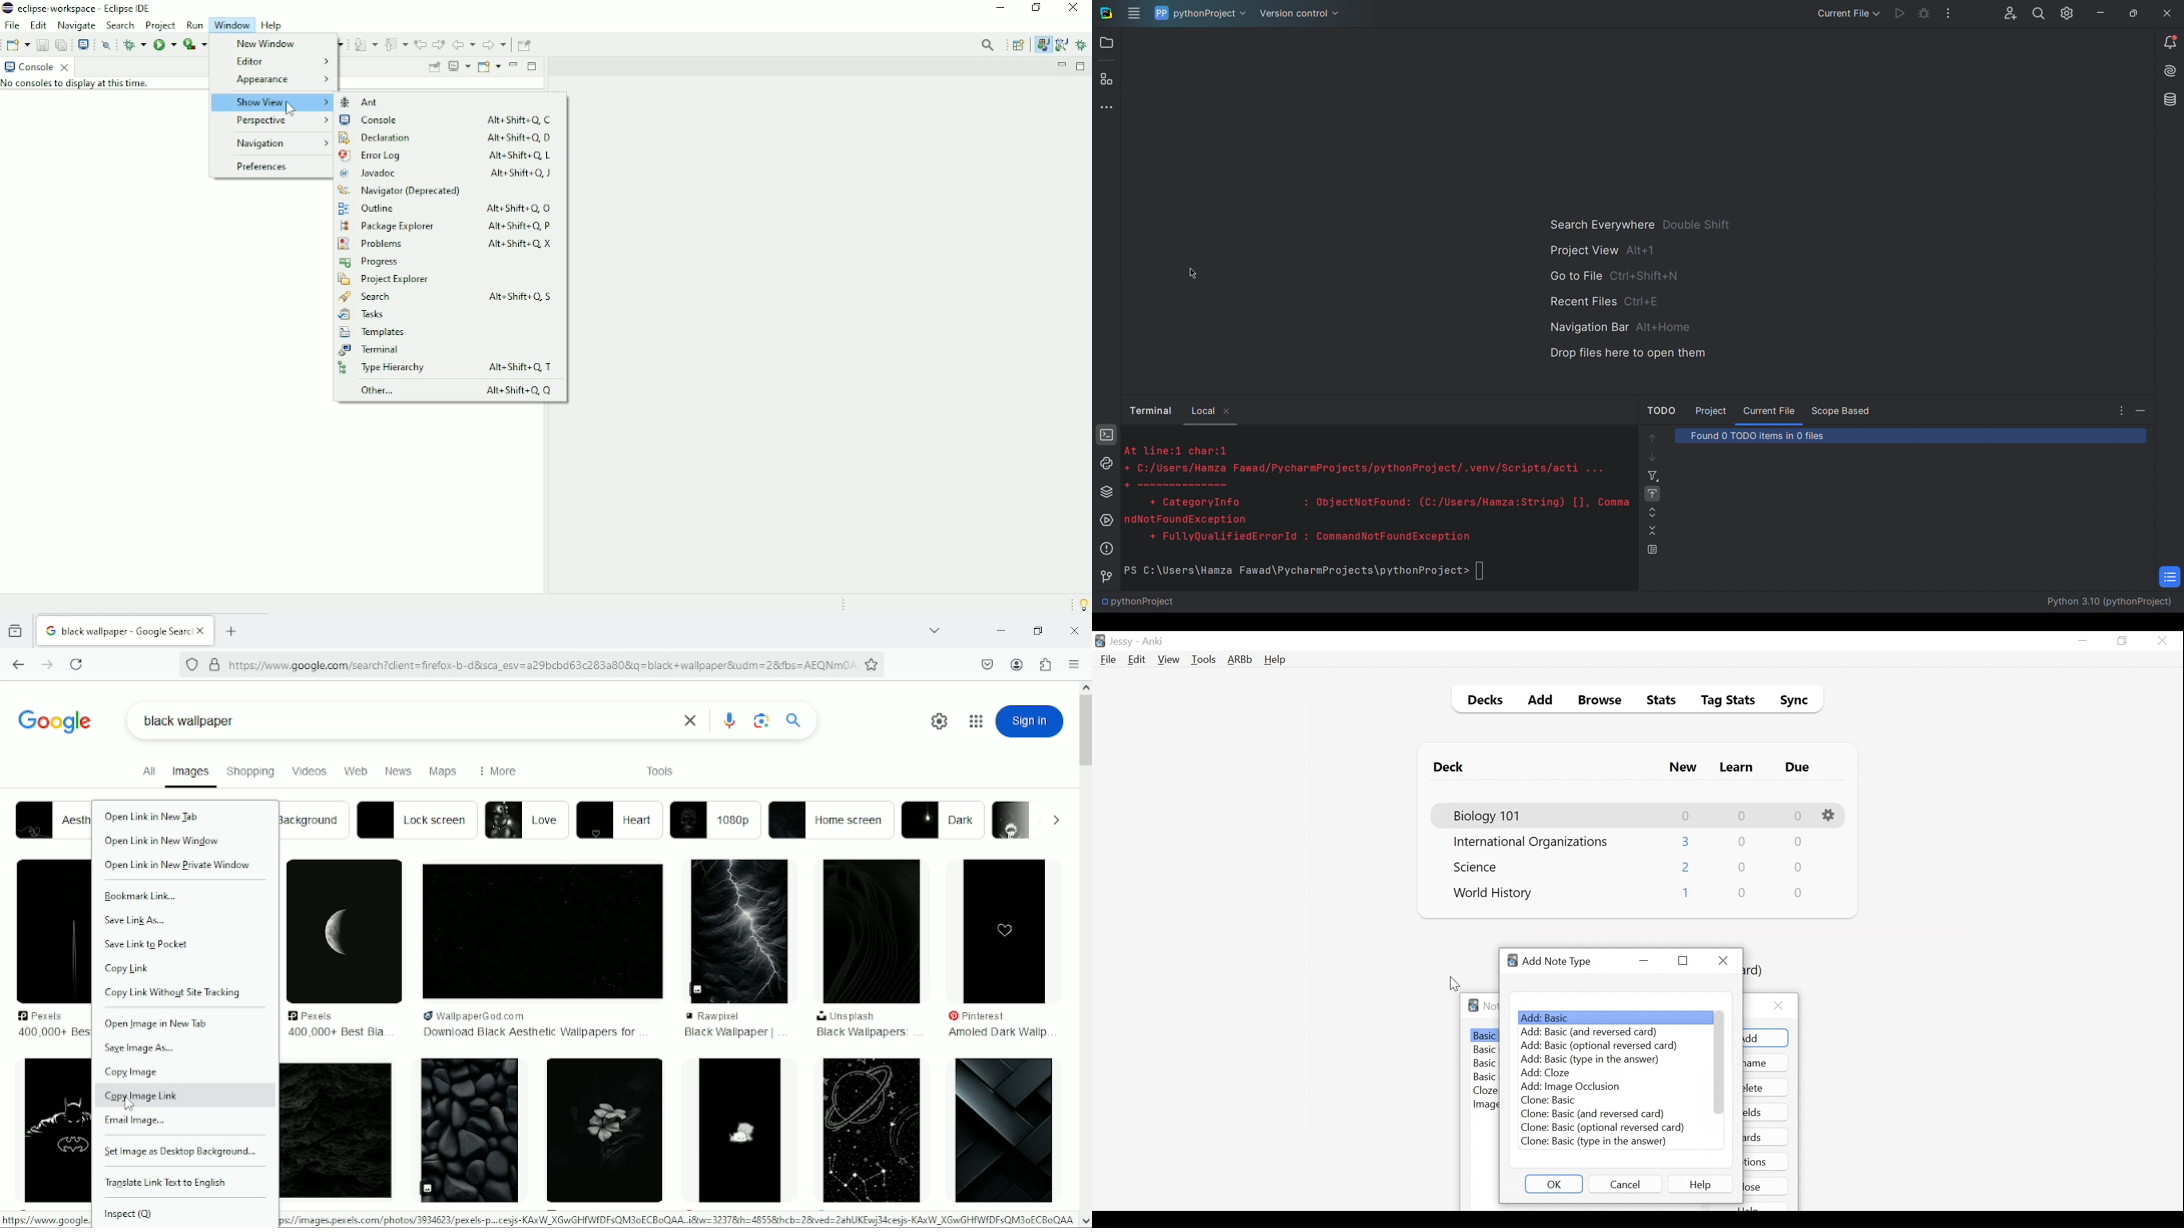  Describe the element at coordinates (1541, 702) in the screenshot. I see `Add` at that location.